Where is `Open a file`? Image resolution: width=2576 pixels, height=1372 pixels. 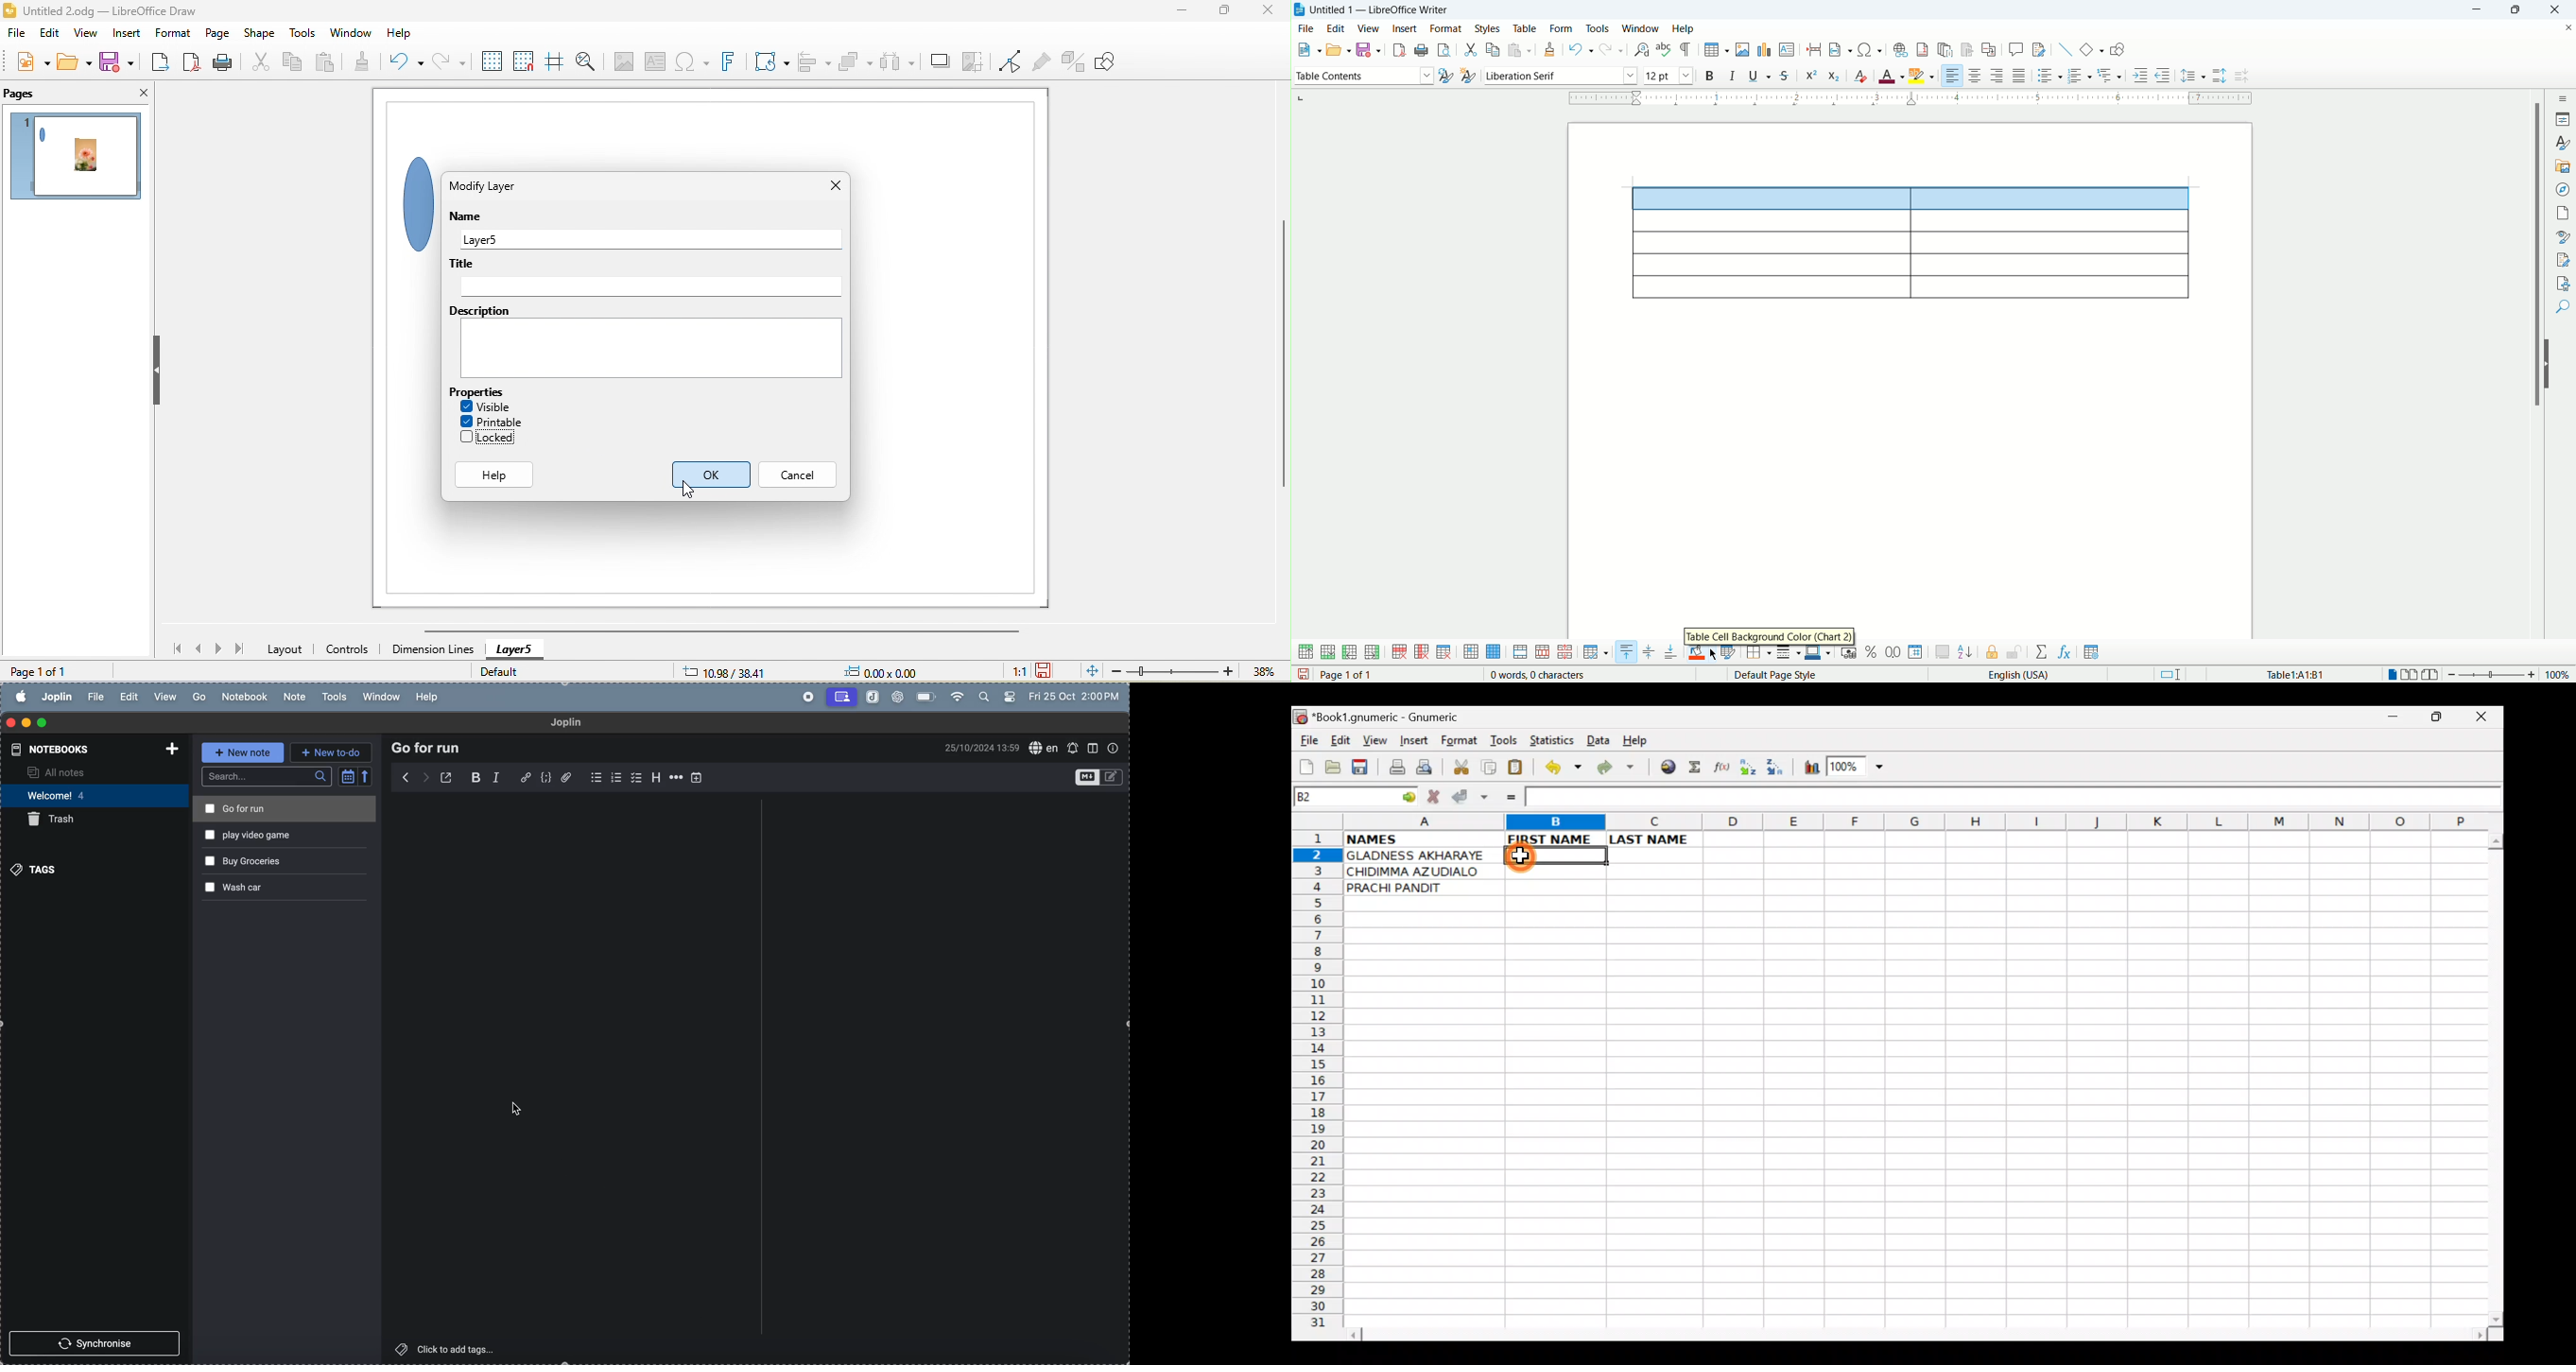
Open a file is located at coordinates (1336, 765).